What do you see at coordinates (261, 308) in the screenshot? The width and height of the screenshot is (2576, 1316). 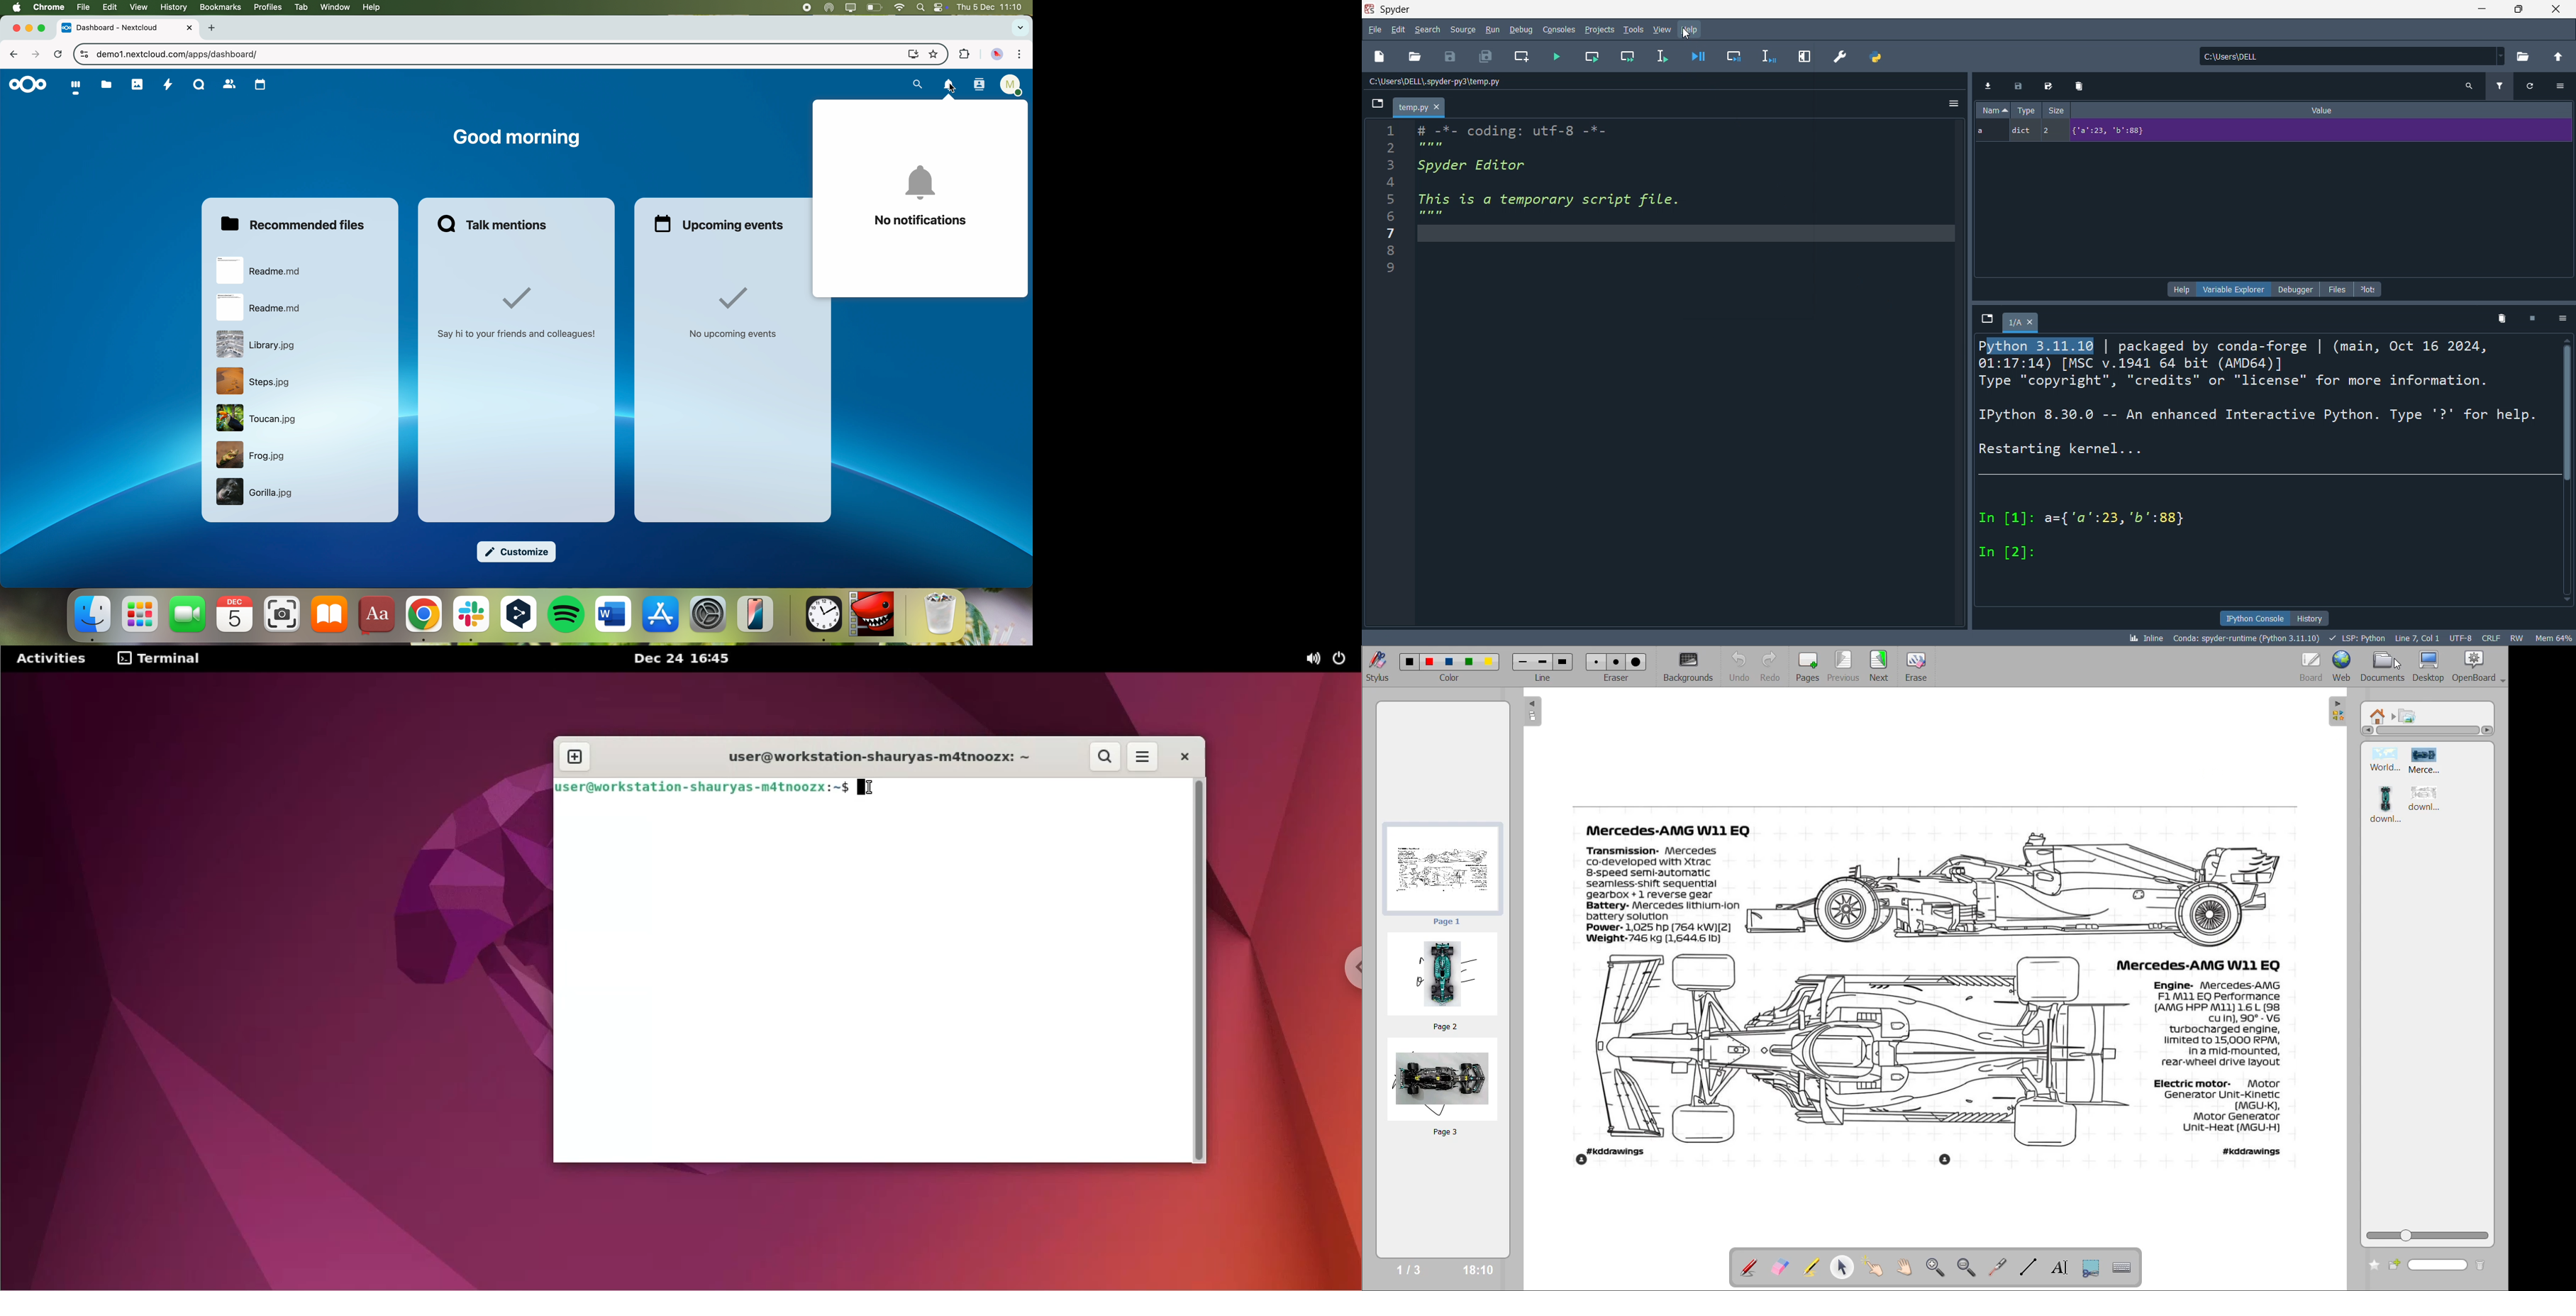 I see `file` at bounding box center [261, 308].